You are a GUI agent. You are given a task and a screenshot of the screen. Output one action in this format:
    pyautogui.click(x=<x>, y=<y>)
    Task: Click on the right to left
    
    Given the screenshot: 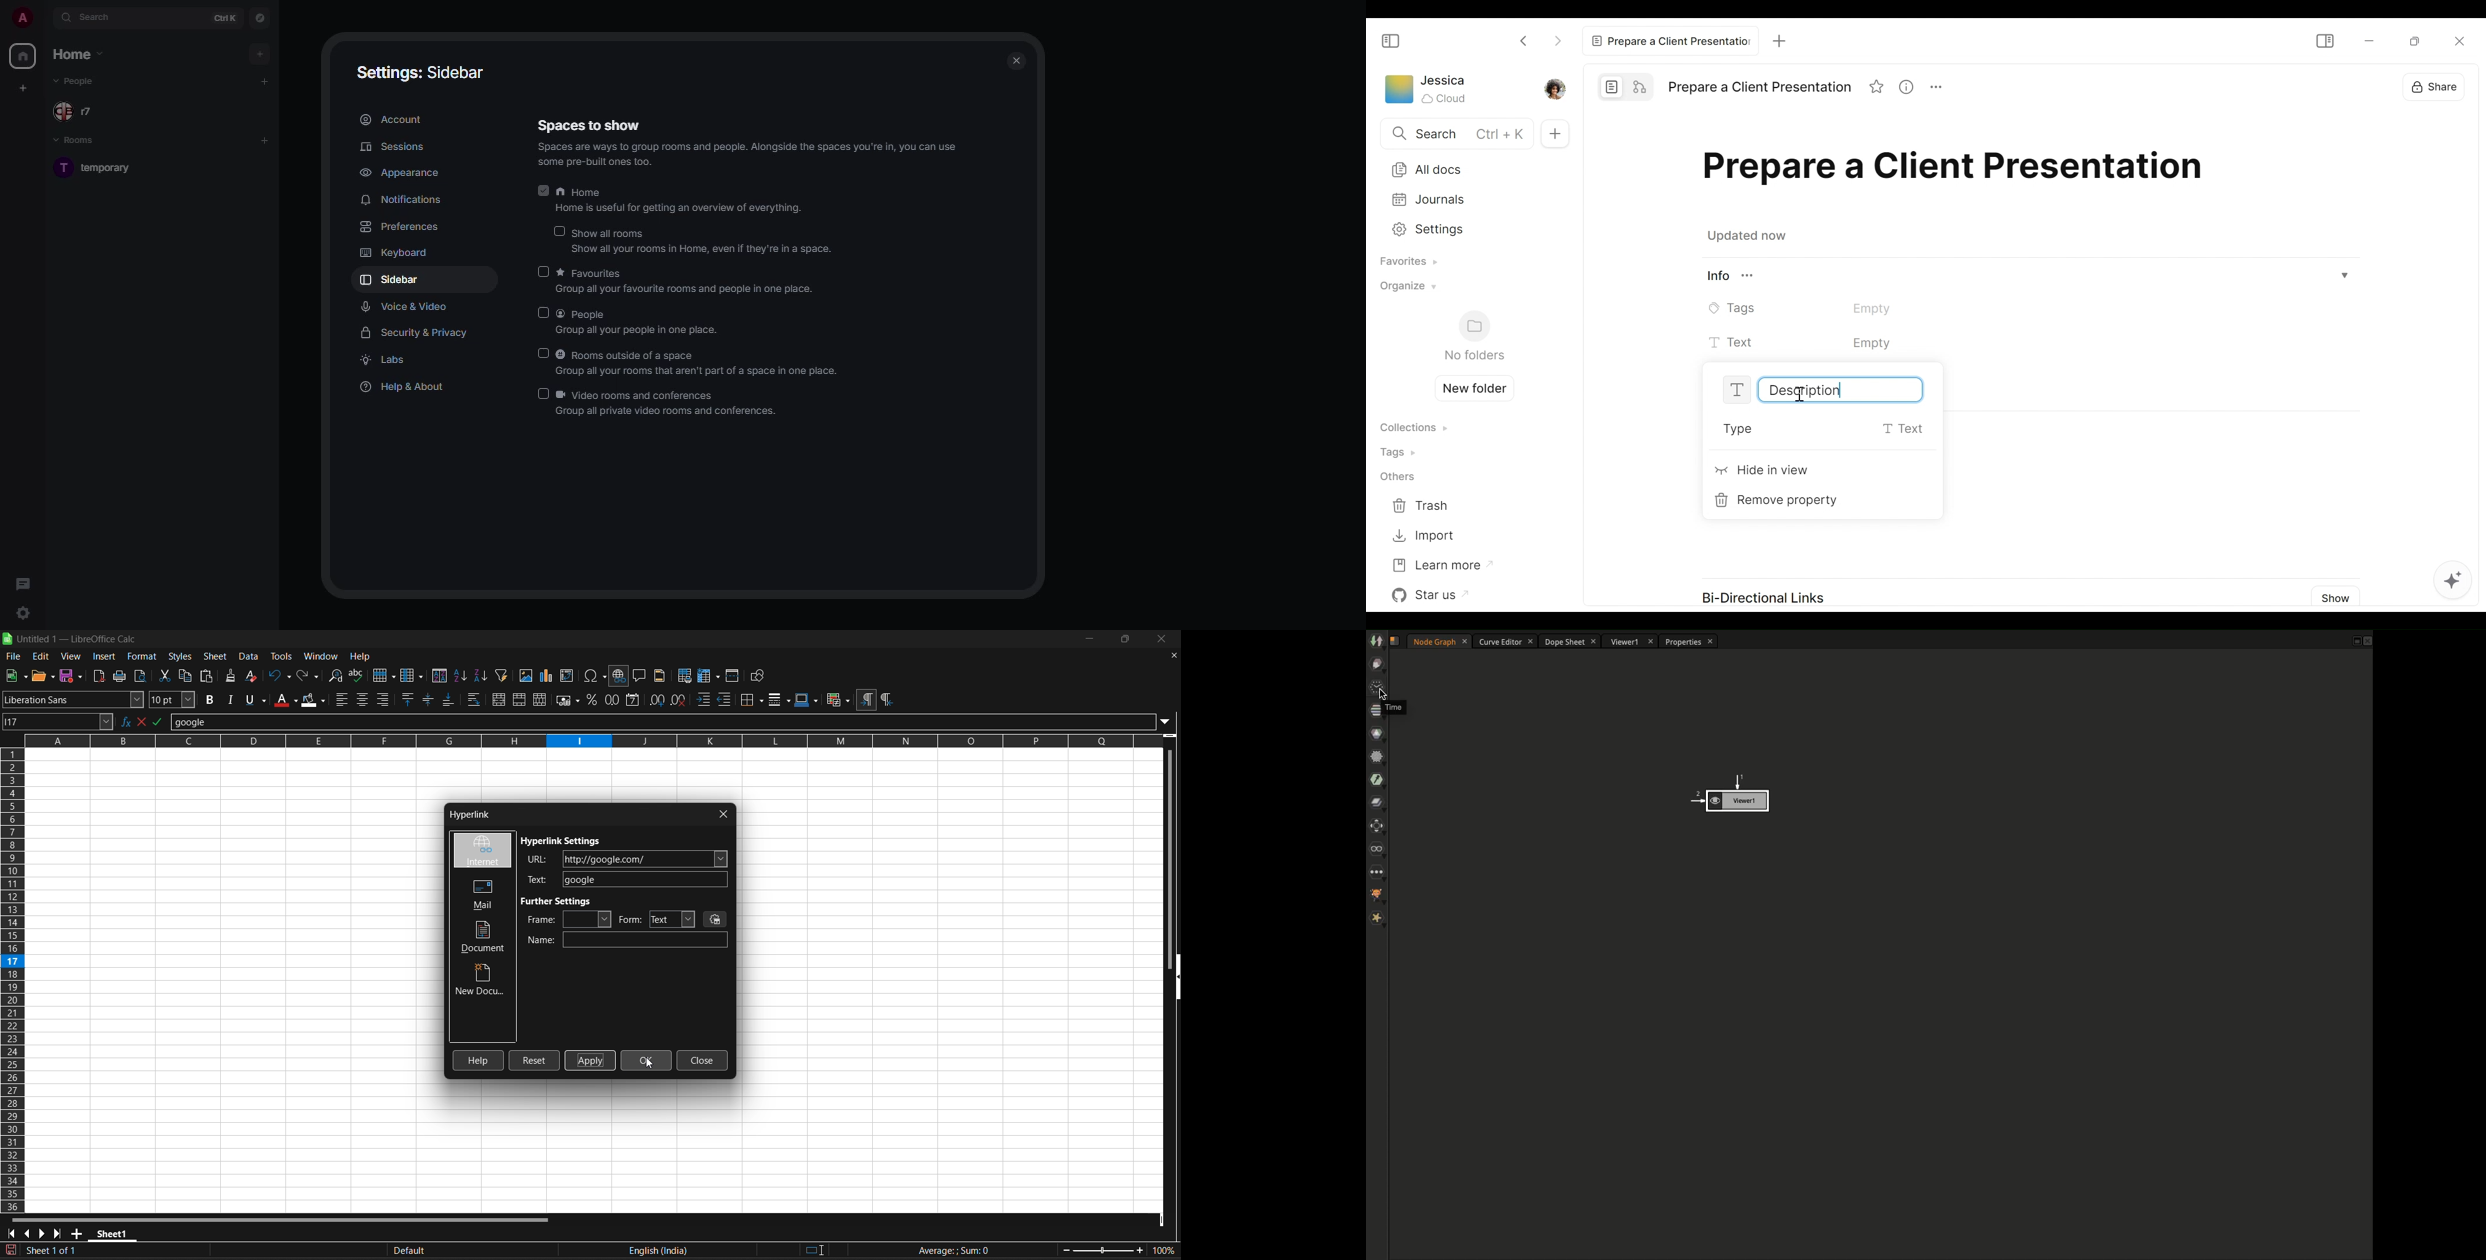 What is the action you would take?
    pyautogui.click(x=887, y=700)
    